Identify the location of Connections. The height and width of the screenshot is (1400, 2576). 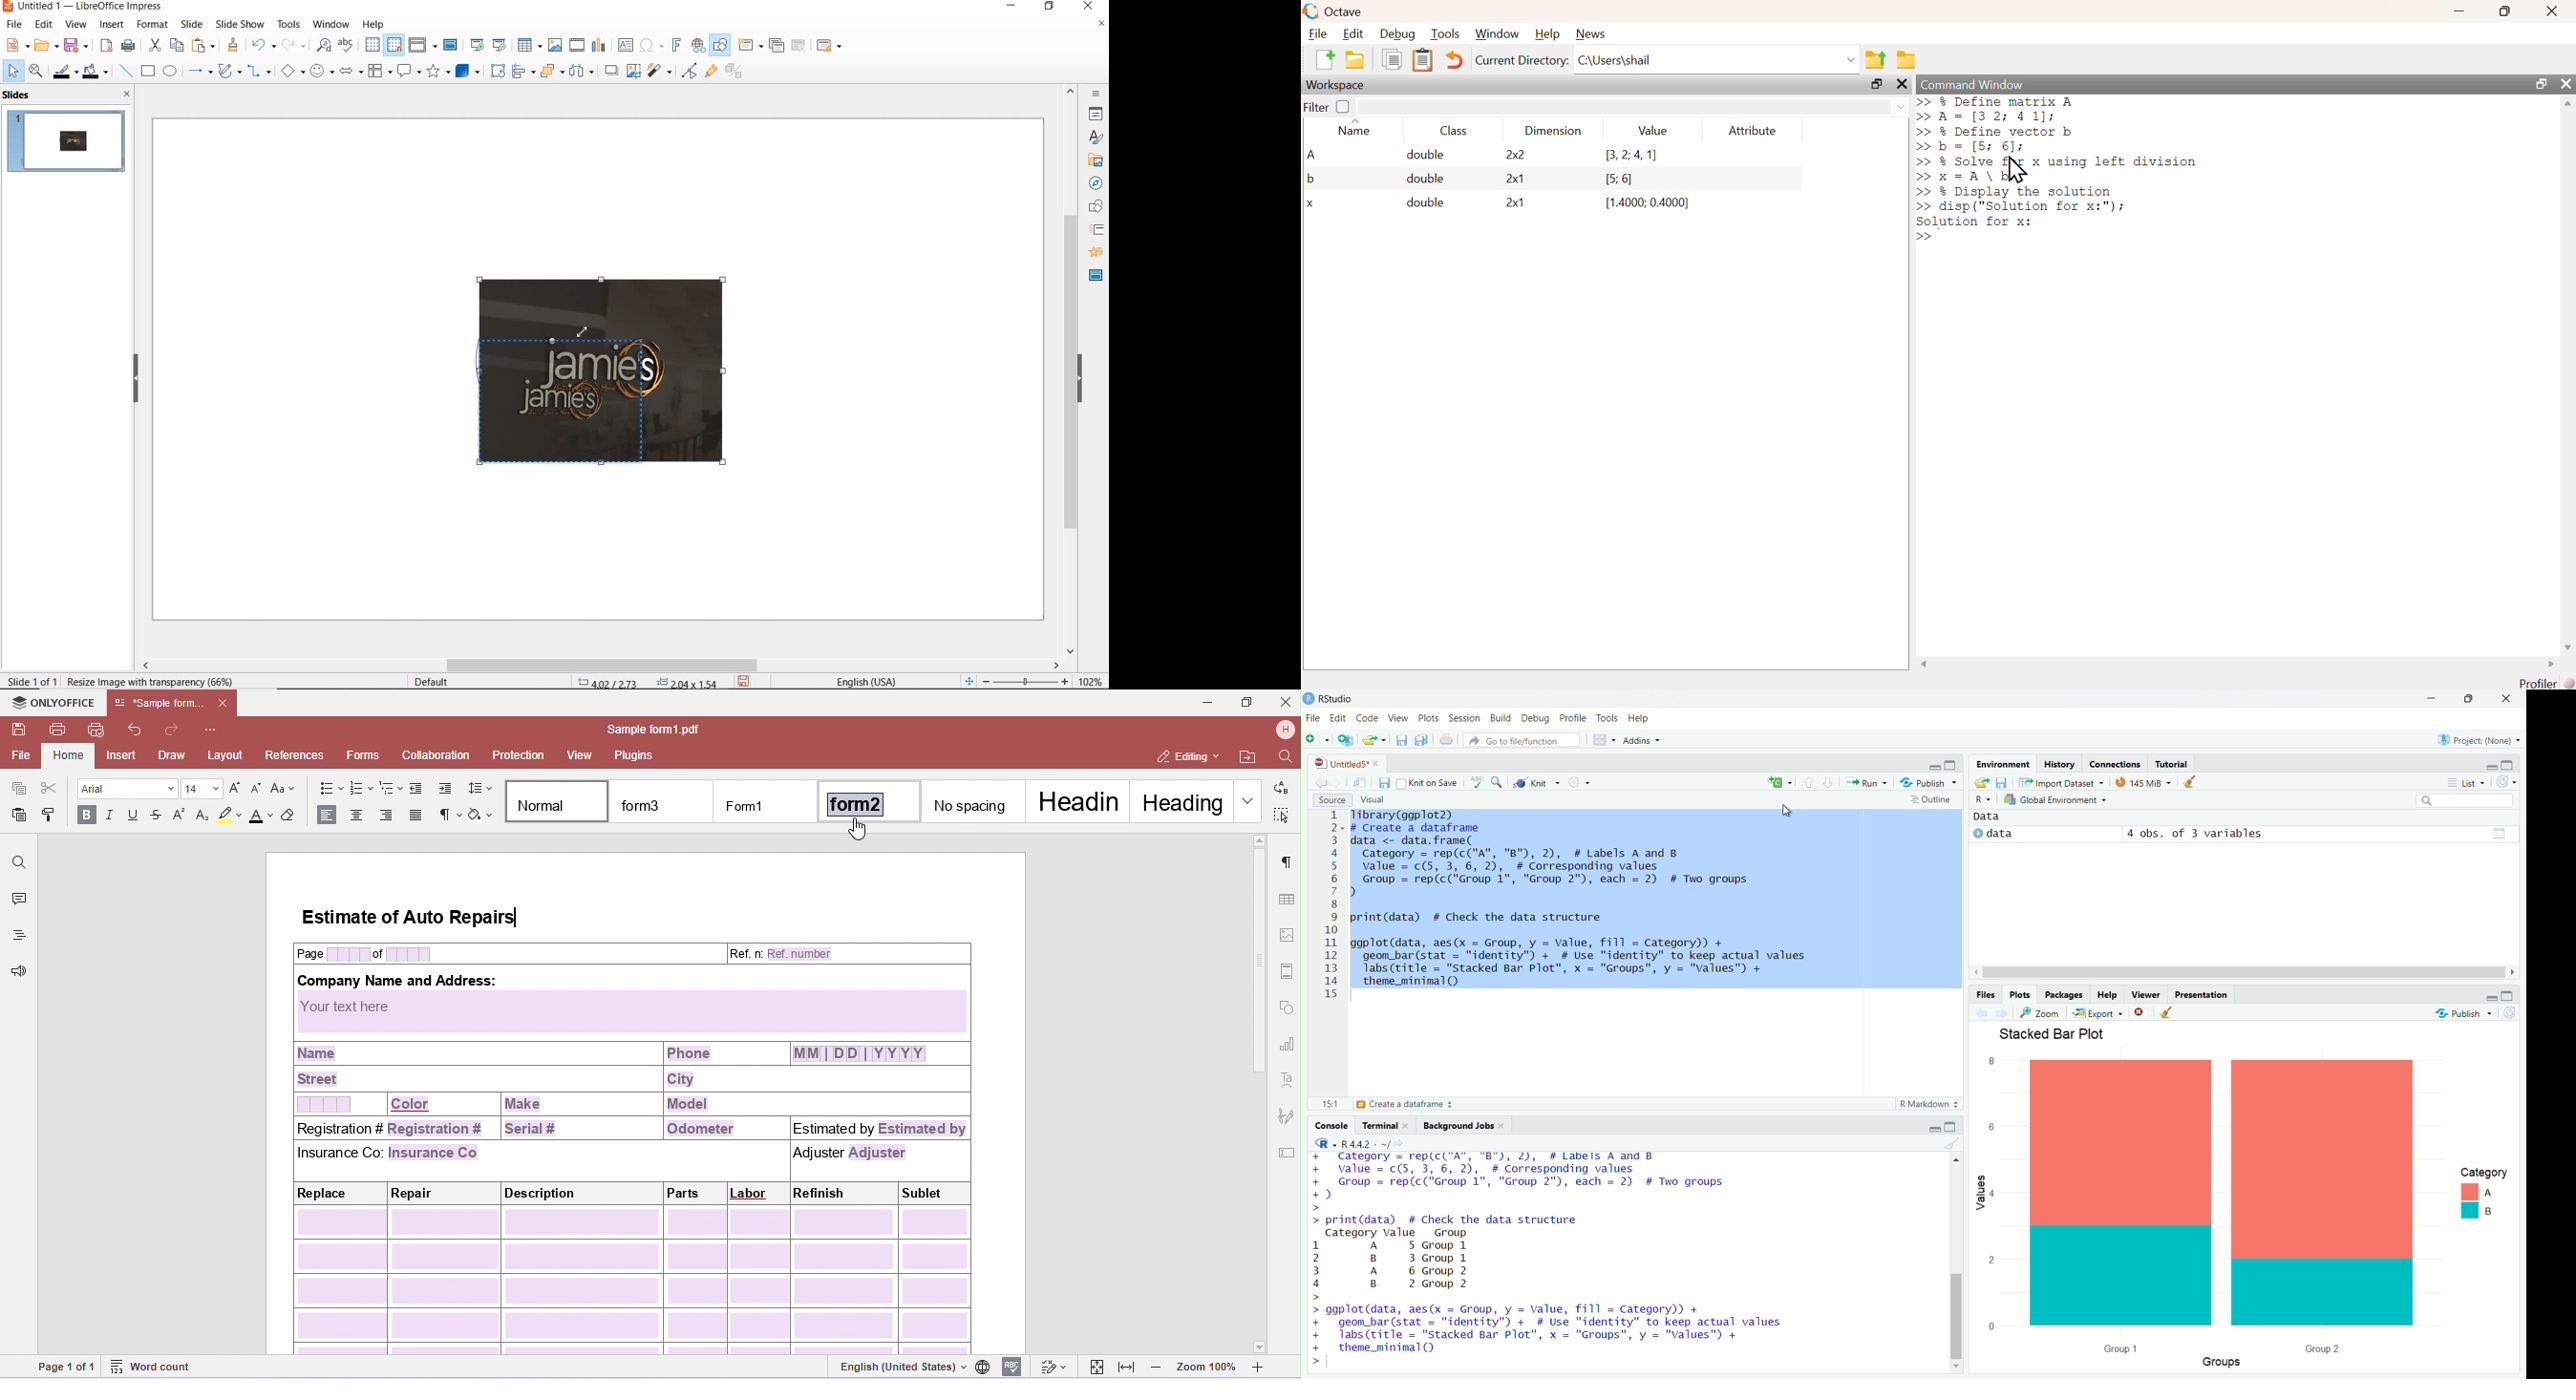
(2118, 763).